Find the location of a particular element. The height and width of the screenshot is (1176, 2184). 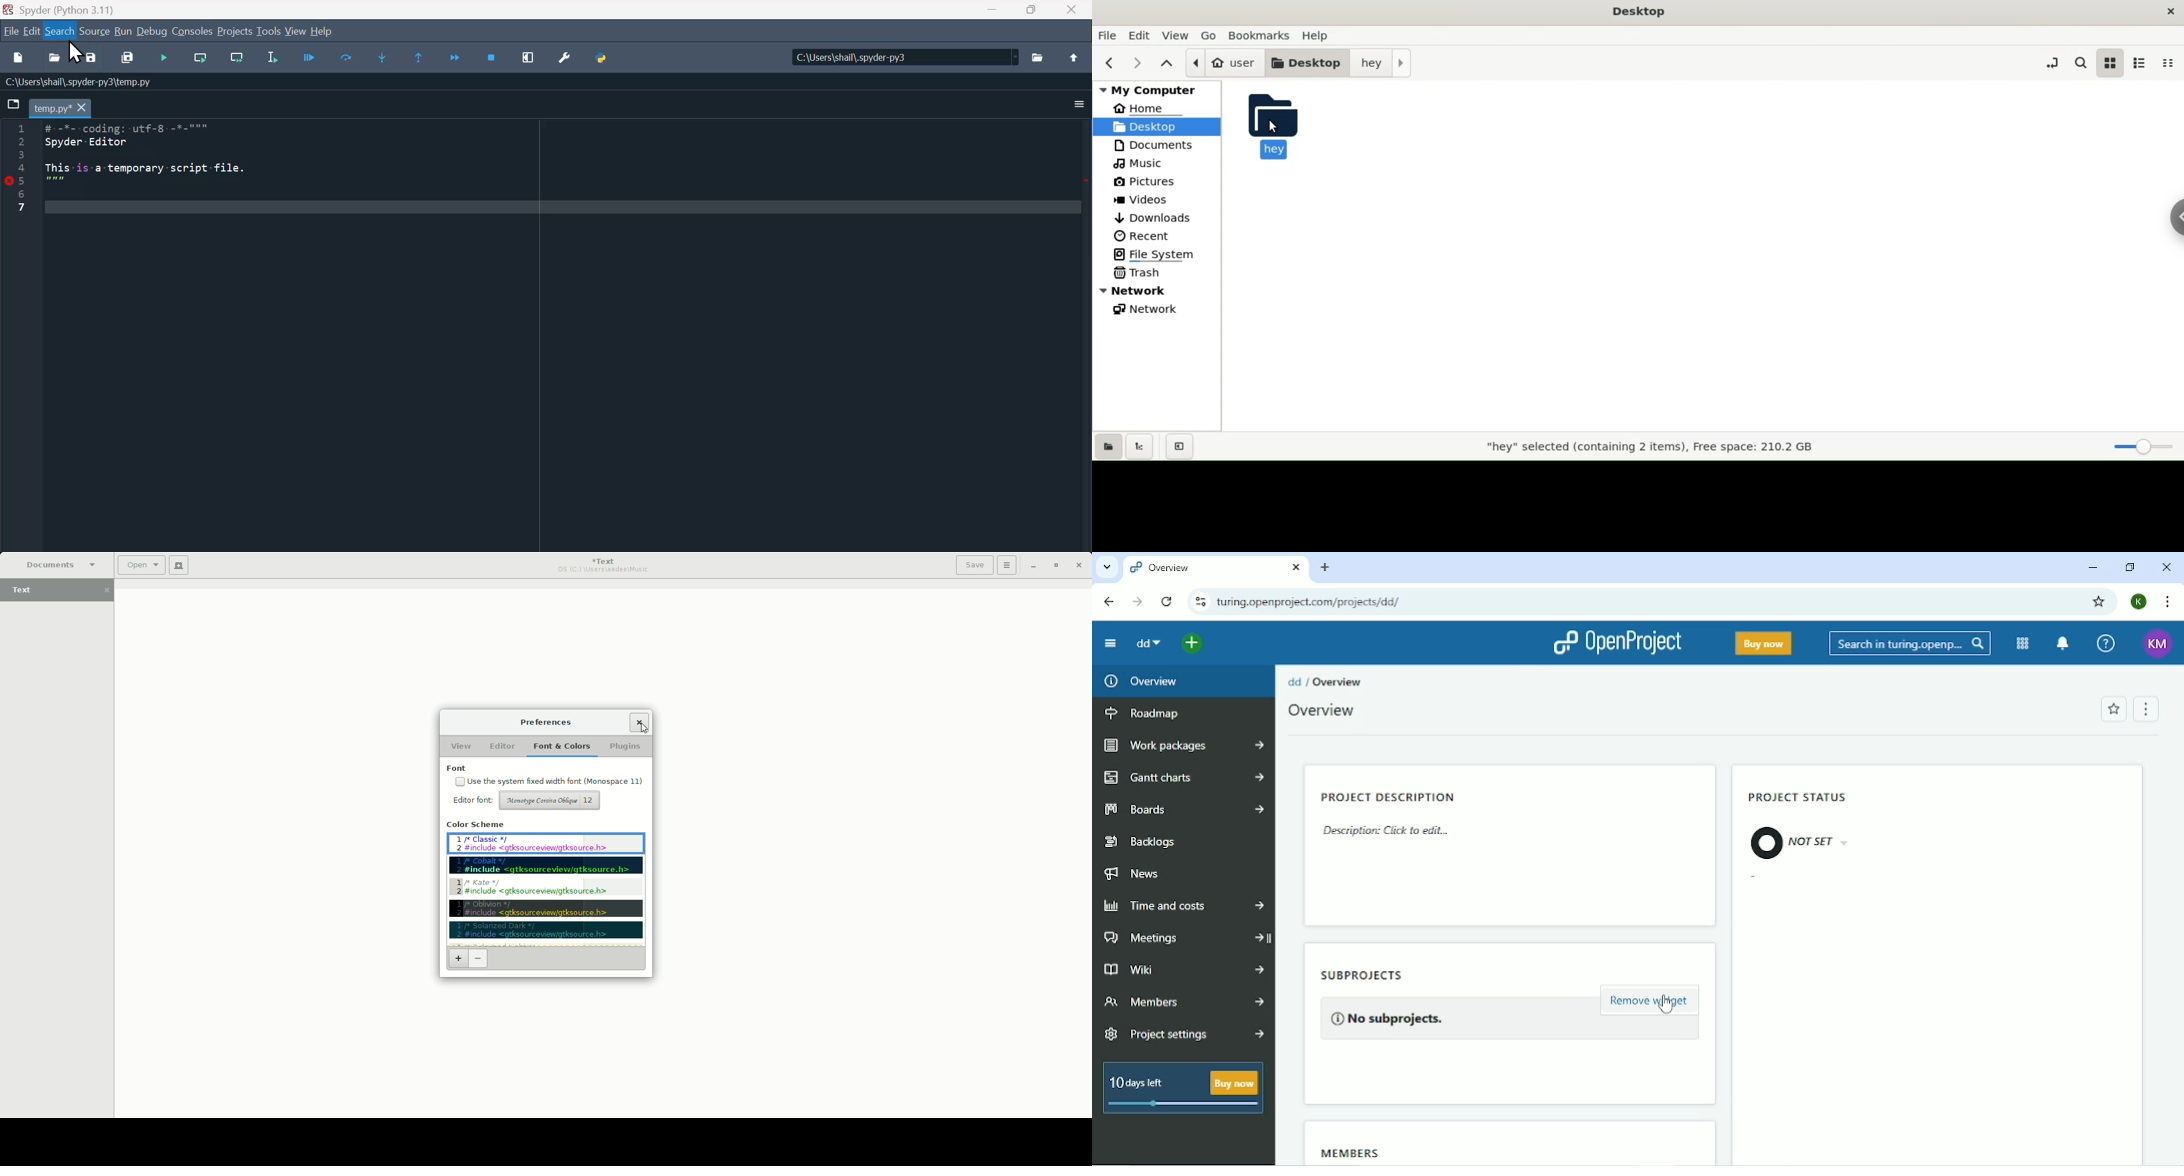

Browse is located at coordinates (1035, 56).